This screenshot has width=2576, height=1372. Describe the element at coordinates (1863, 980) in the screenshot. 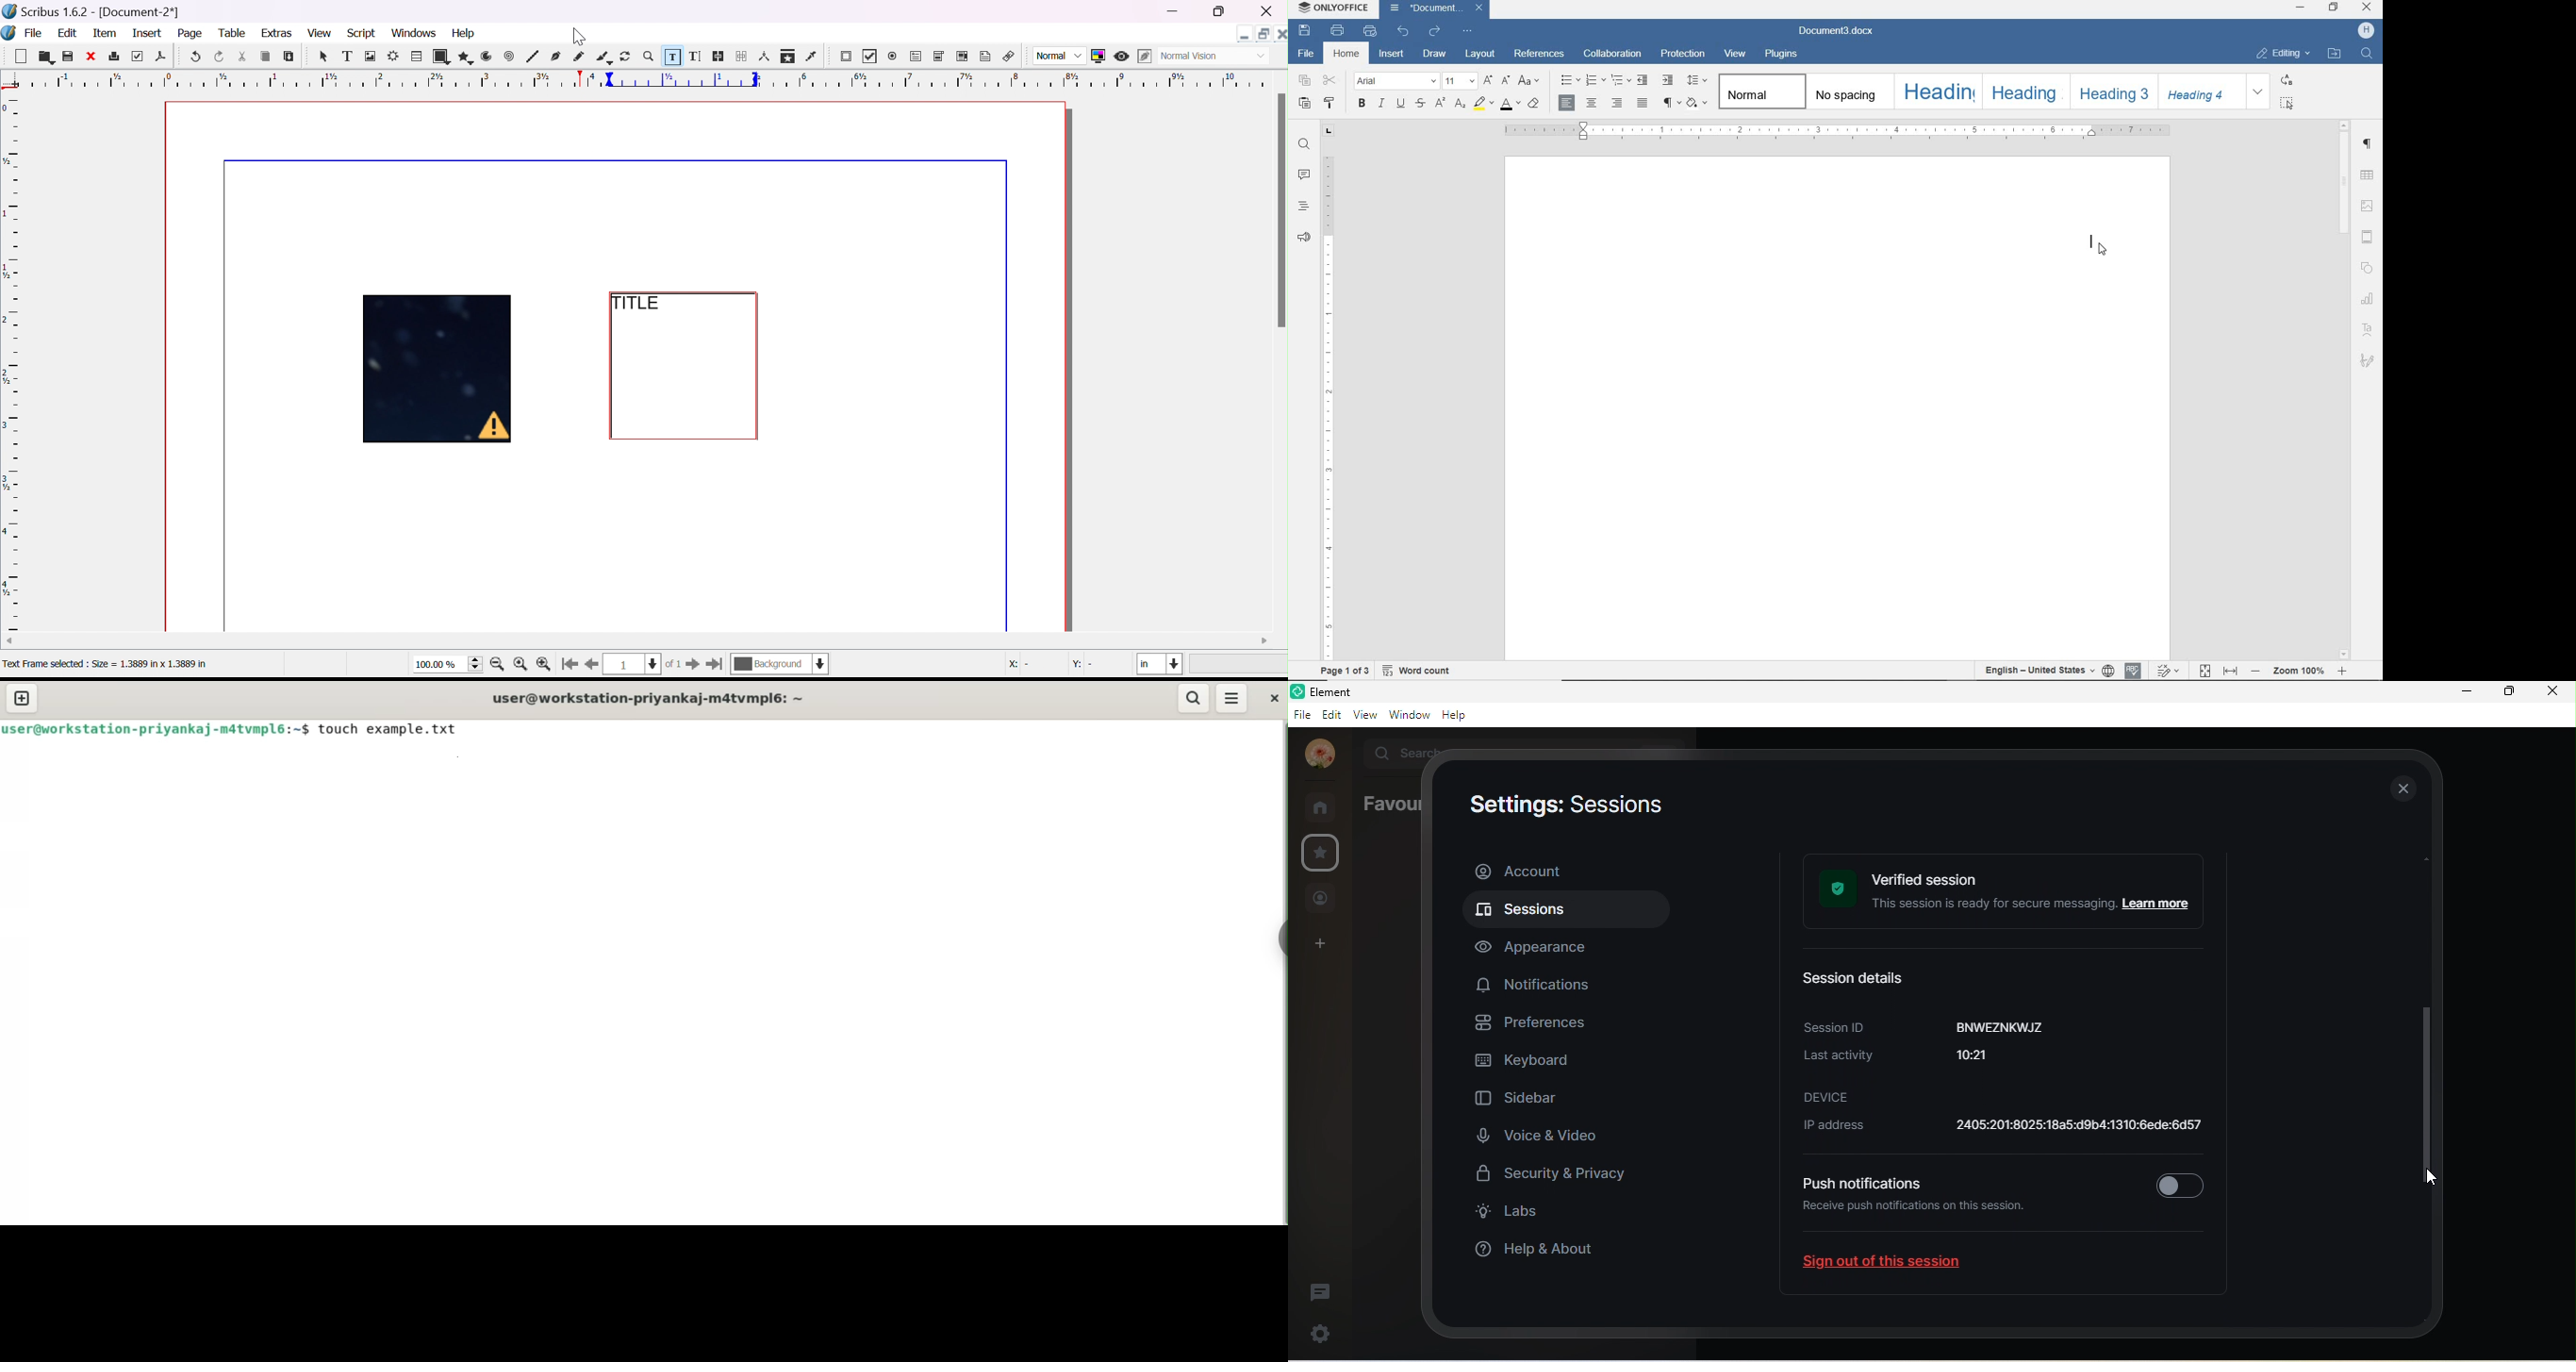

I see `session details` at that location.